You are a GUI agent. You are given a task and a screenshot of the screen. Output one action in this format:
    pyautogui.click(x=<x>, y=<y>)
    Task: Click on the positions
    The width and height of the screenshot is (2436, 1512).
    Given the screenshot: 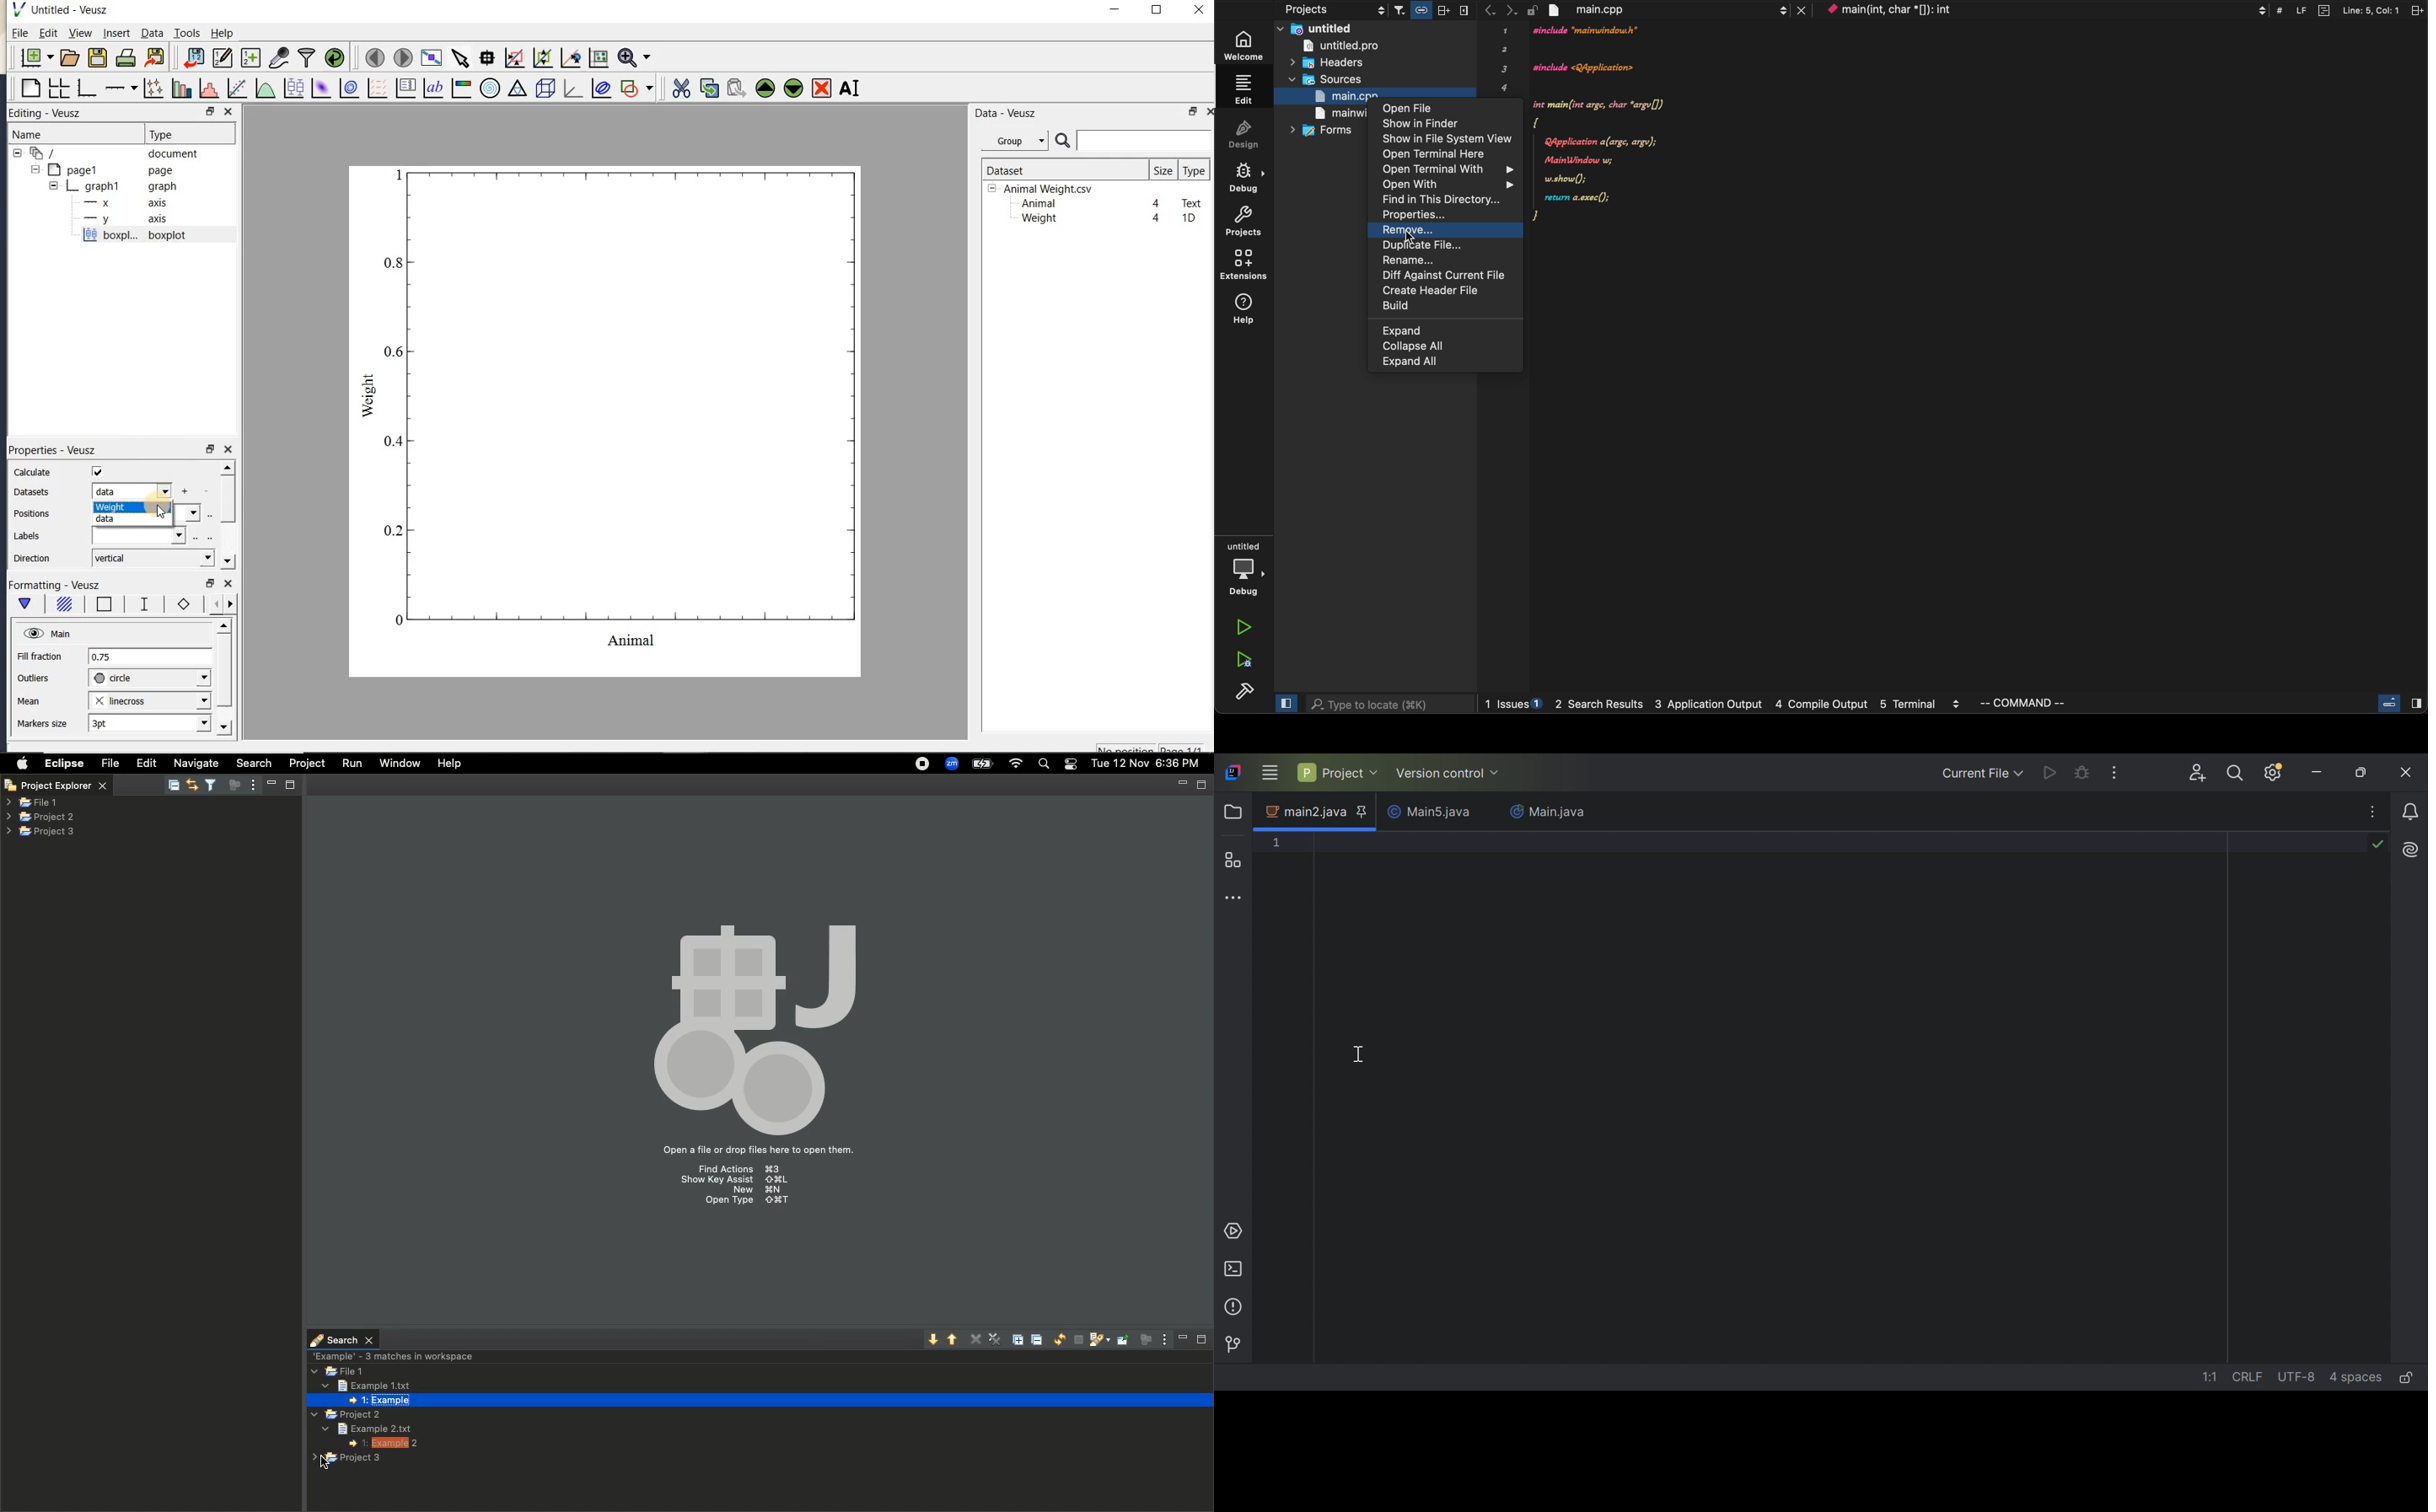 What is the action you would take?
    pyautogui.click(x=31, y=516)
    